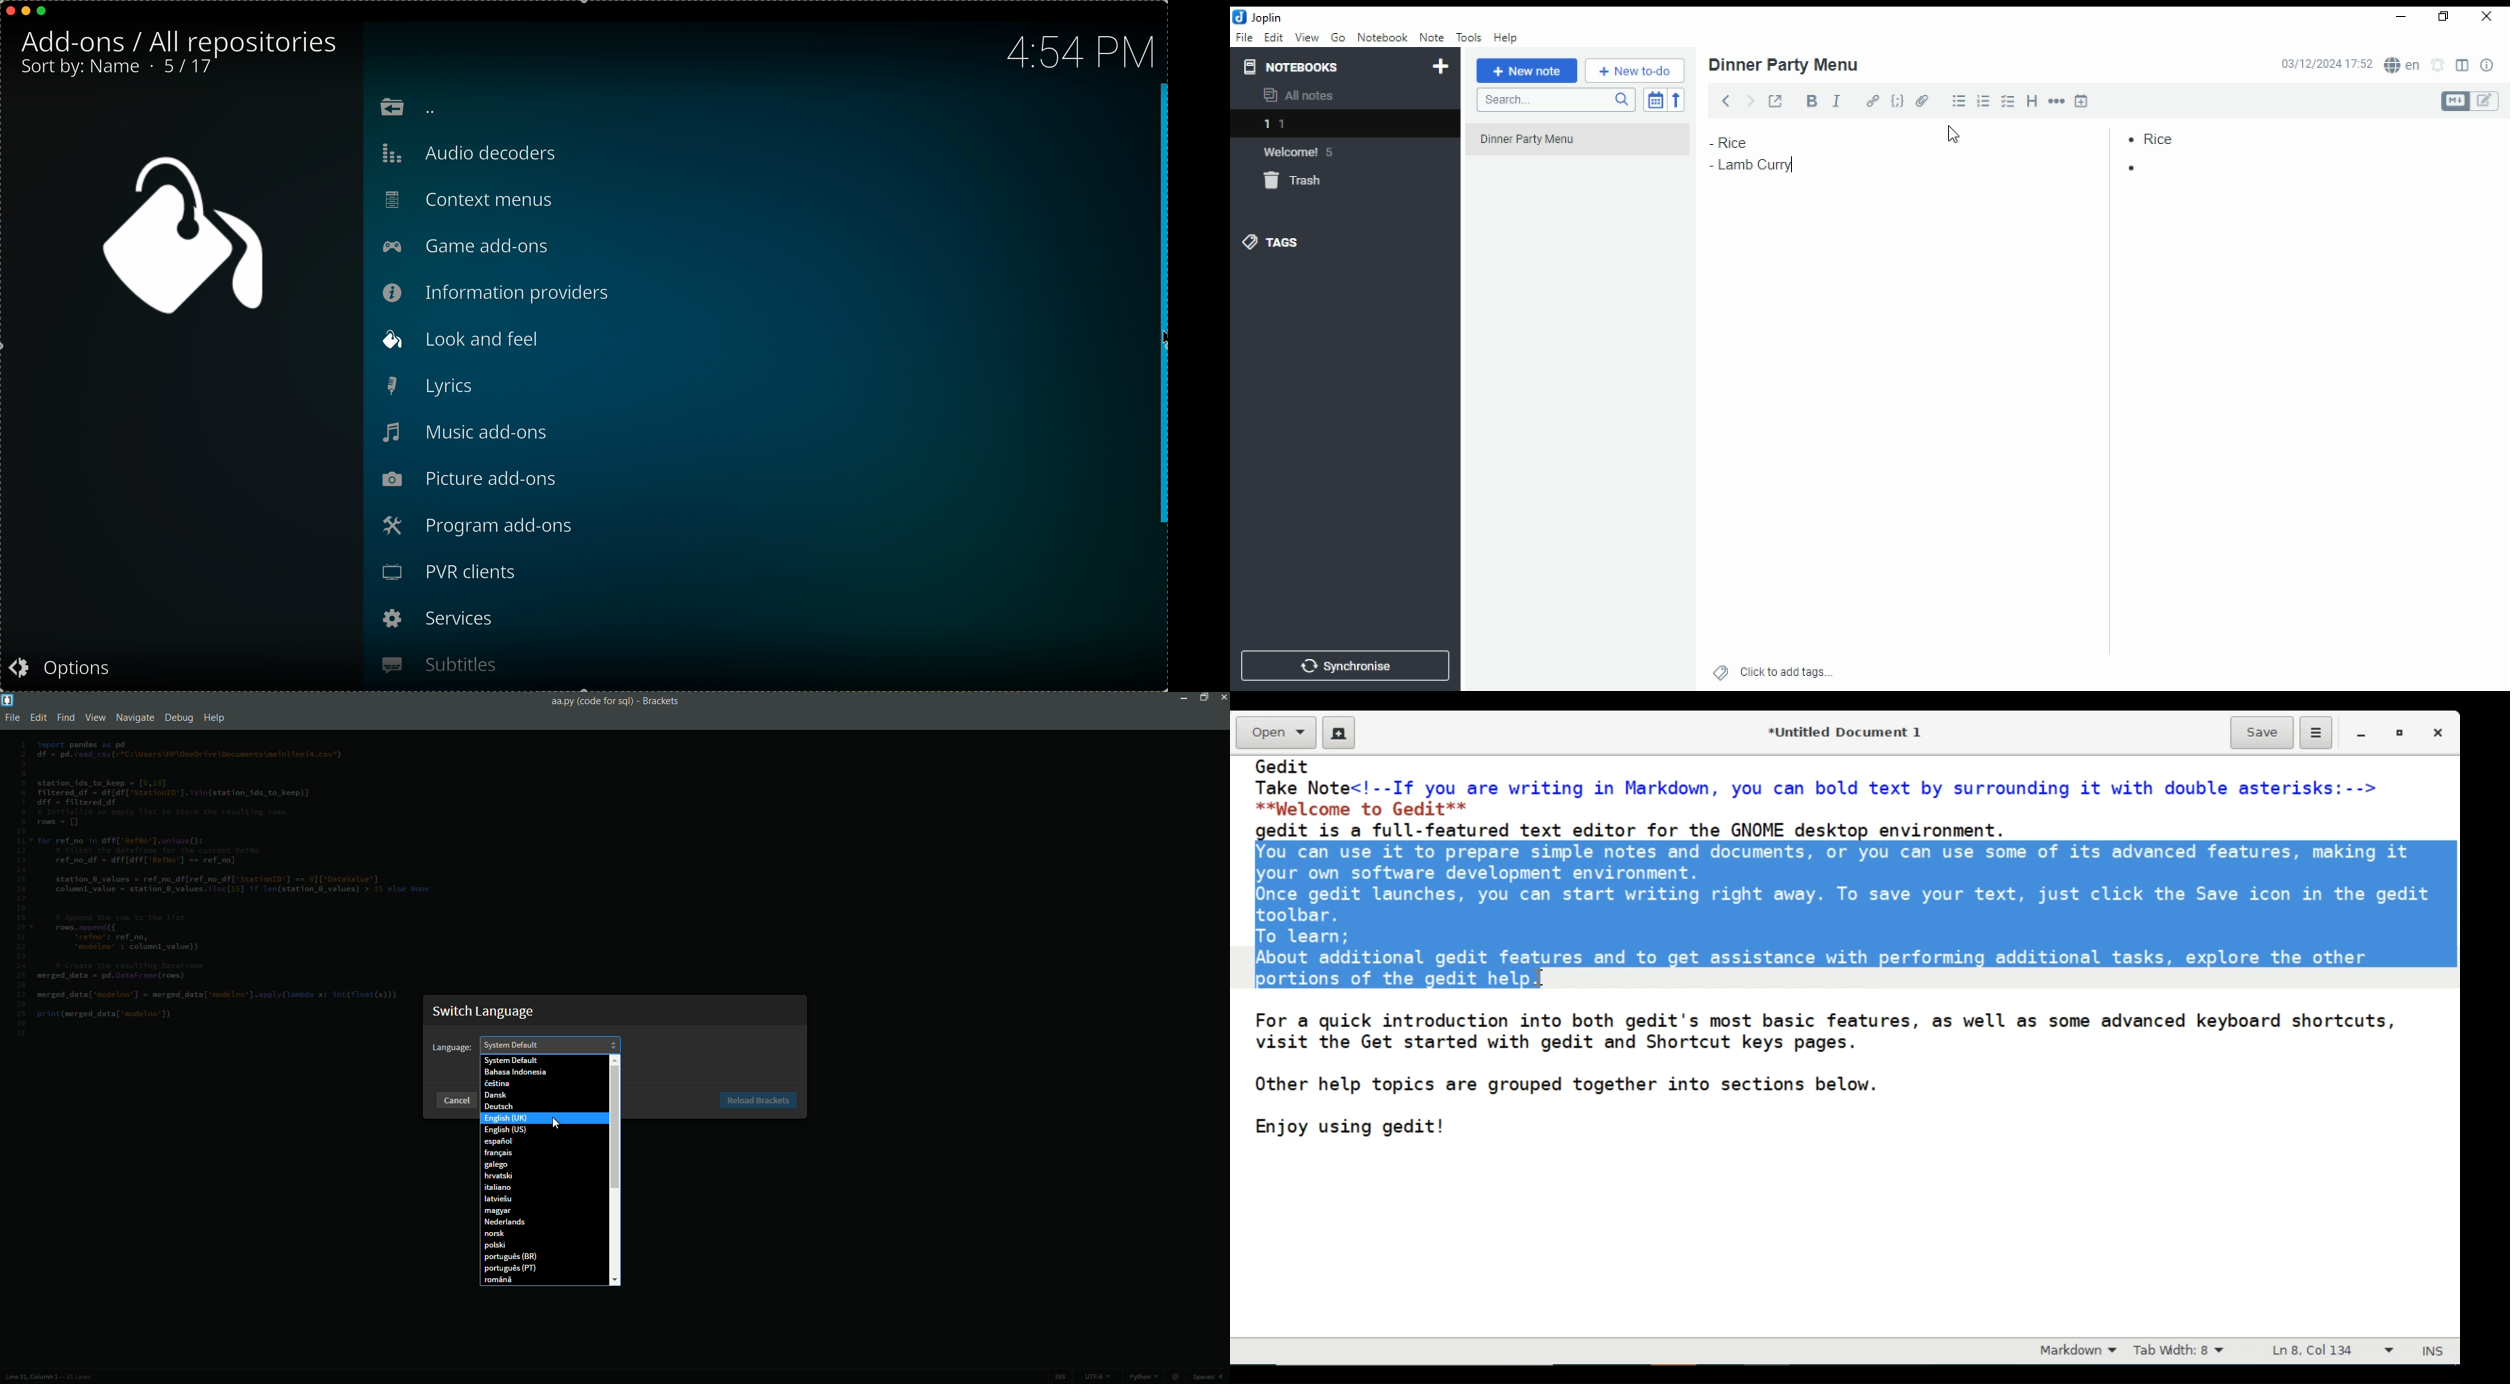 The width and height of the screenshot is (2520, 1400). Describe the element at coordinates (485, 1011) in the screenshot. I see `switch language` at that location.